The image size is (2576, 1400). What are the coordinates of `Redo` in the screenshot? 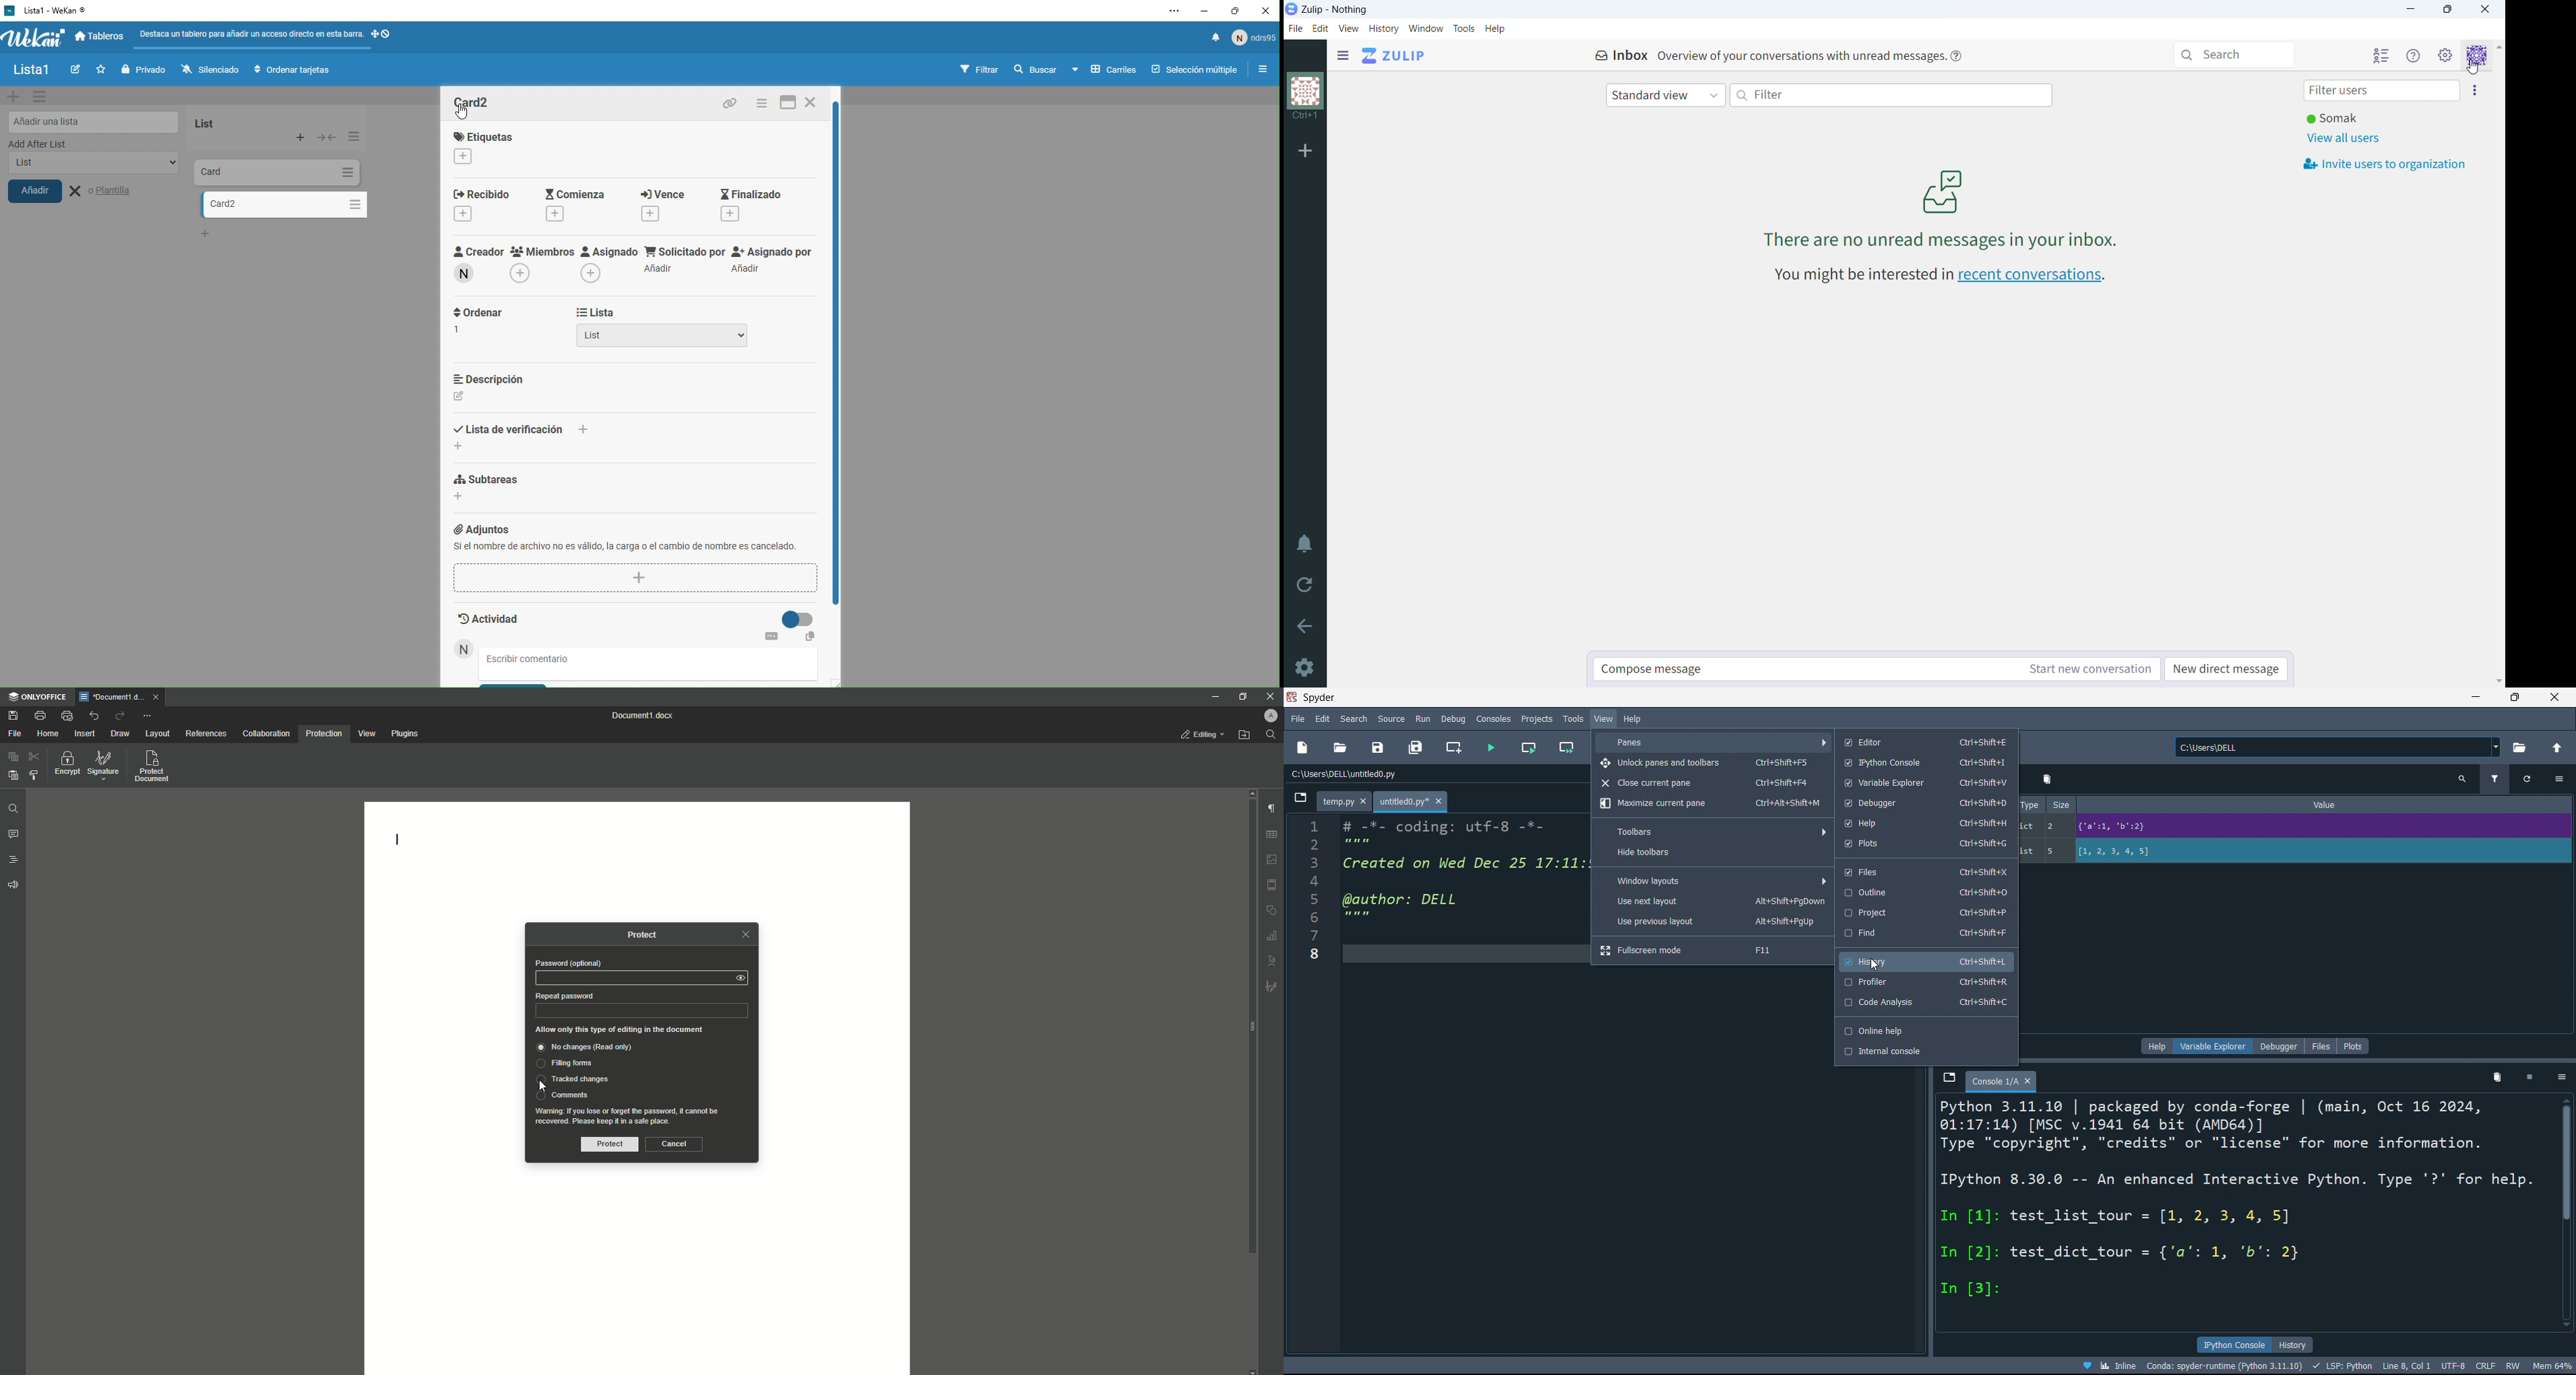 It's located at (120, 715).